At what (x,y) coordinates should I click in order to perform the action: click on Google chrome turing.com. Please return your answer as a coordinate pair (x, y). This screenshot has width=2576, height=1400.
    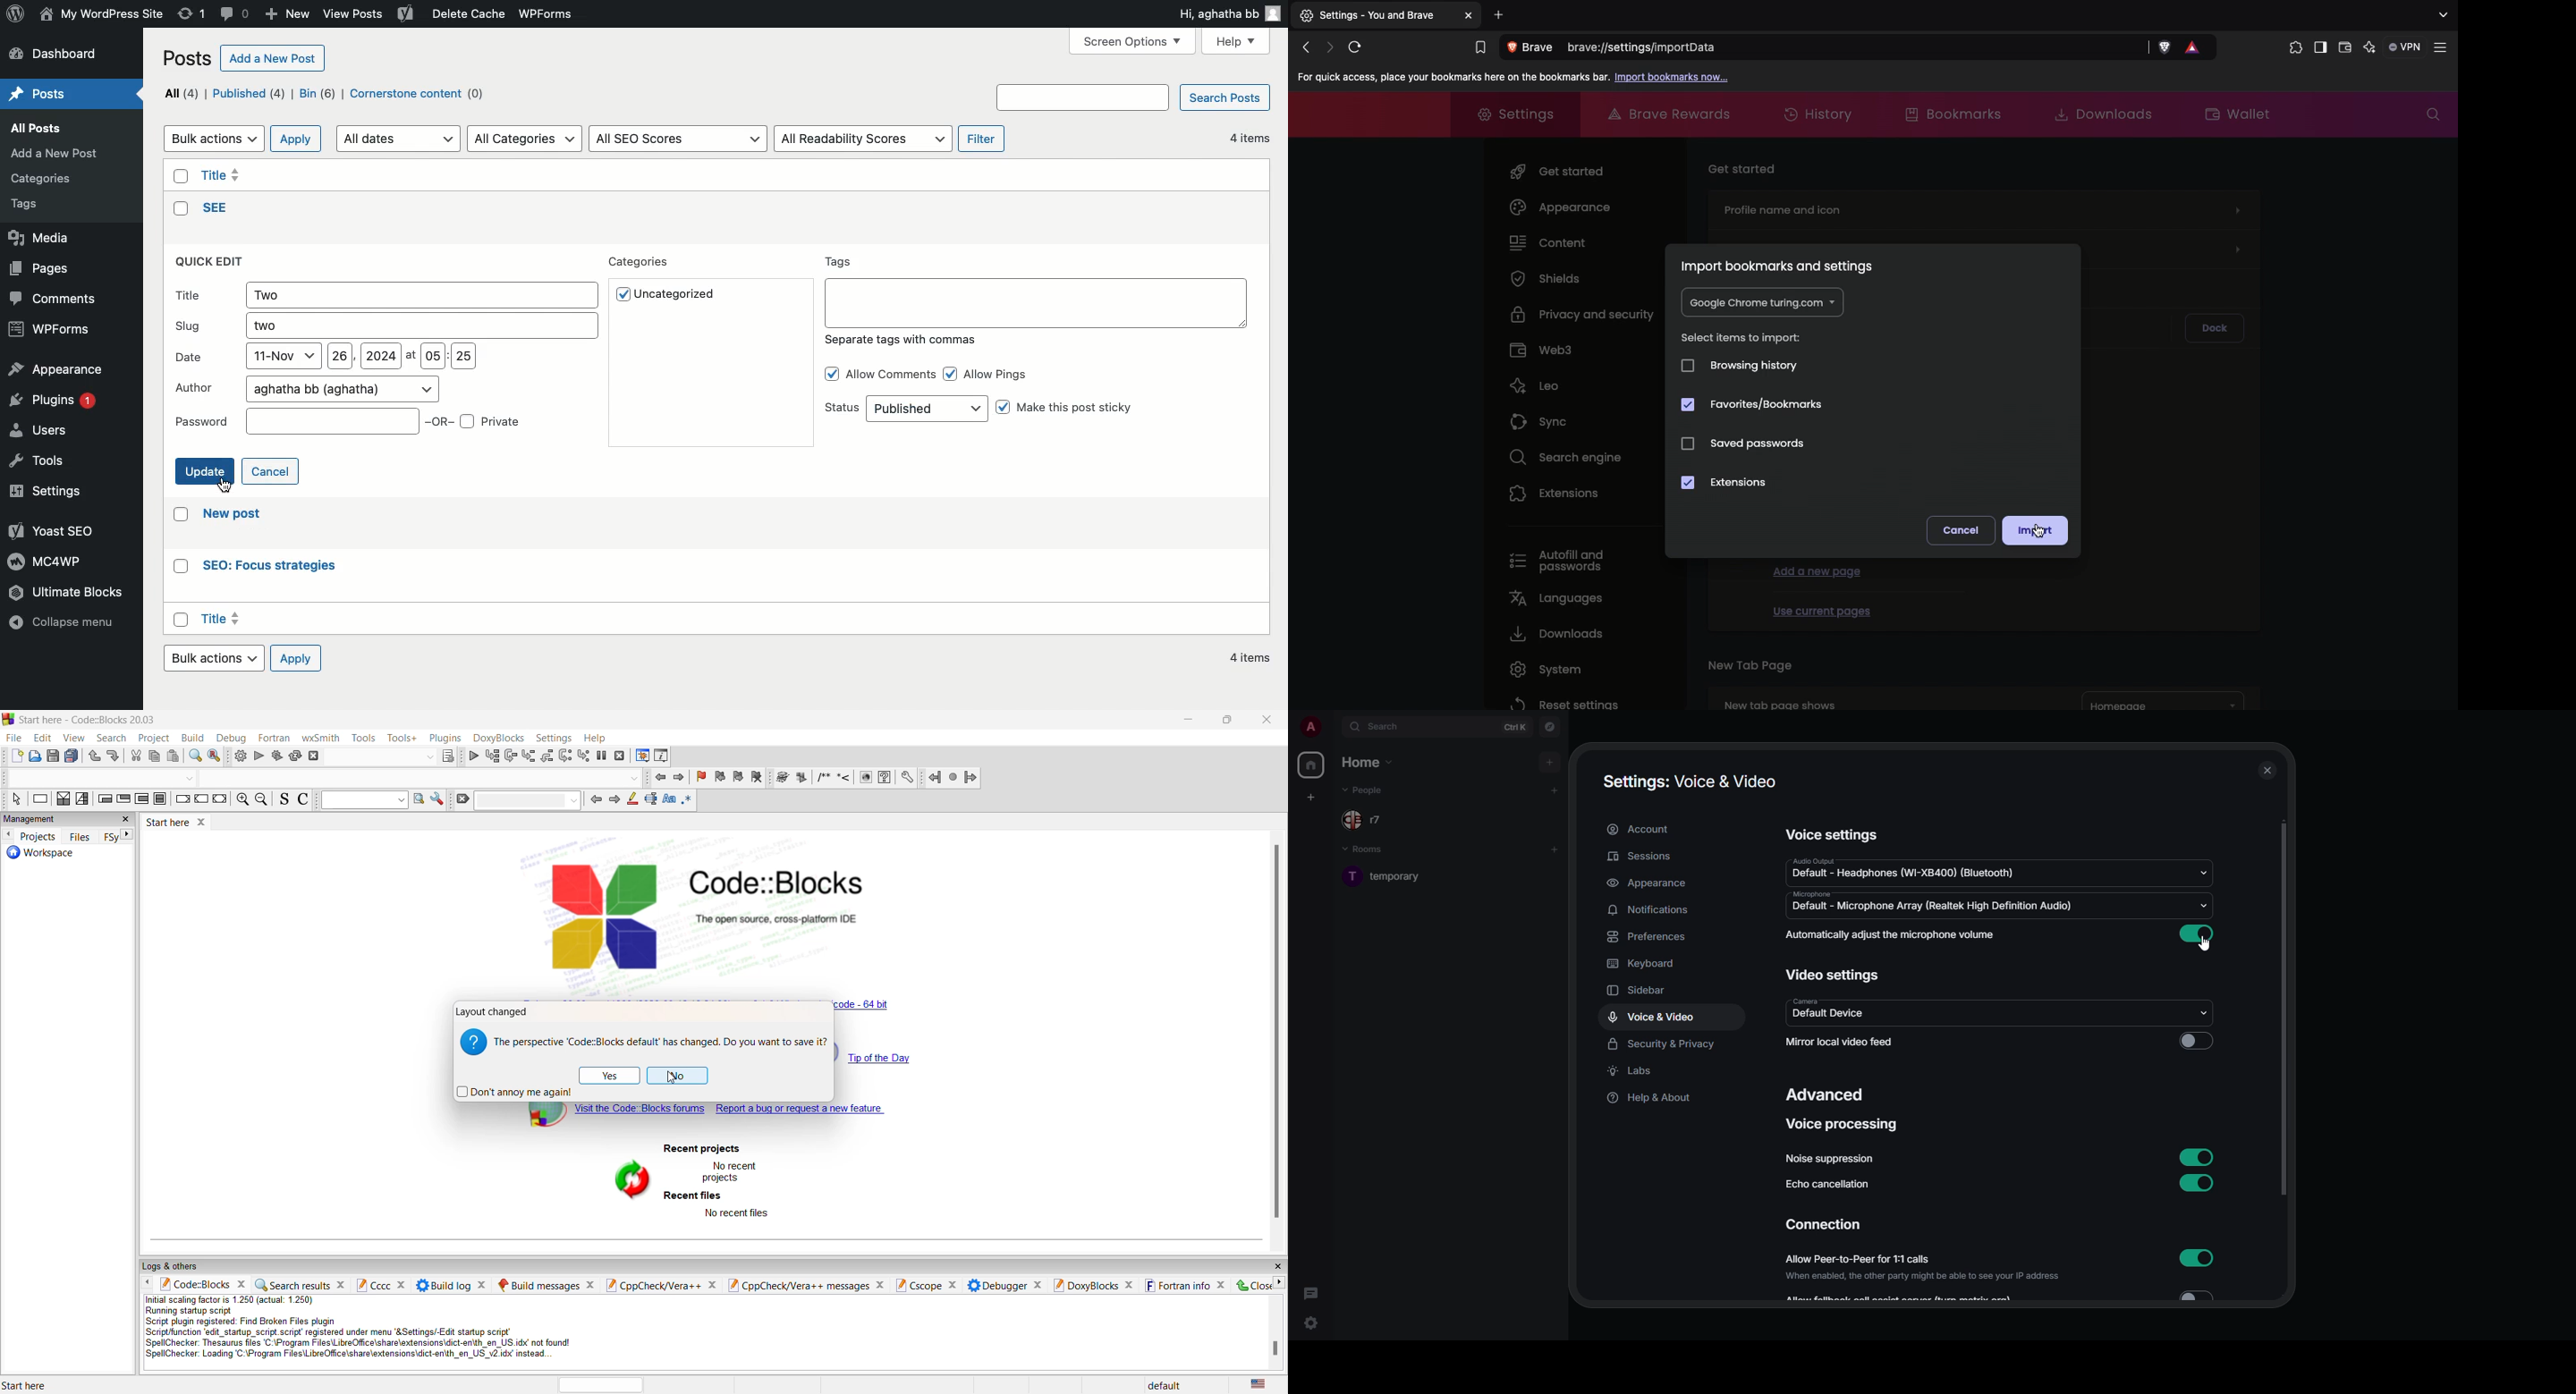
    Looking at the image, I should click on (1761, 303).